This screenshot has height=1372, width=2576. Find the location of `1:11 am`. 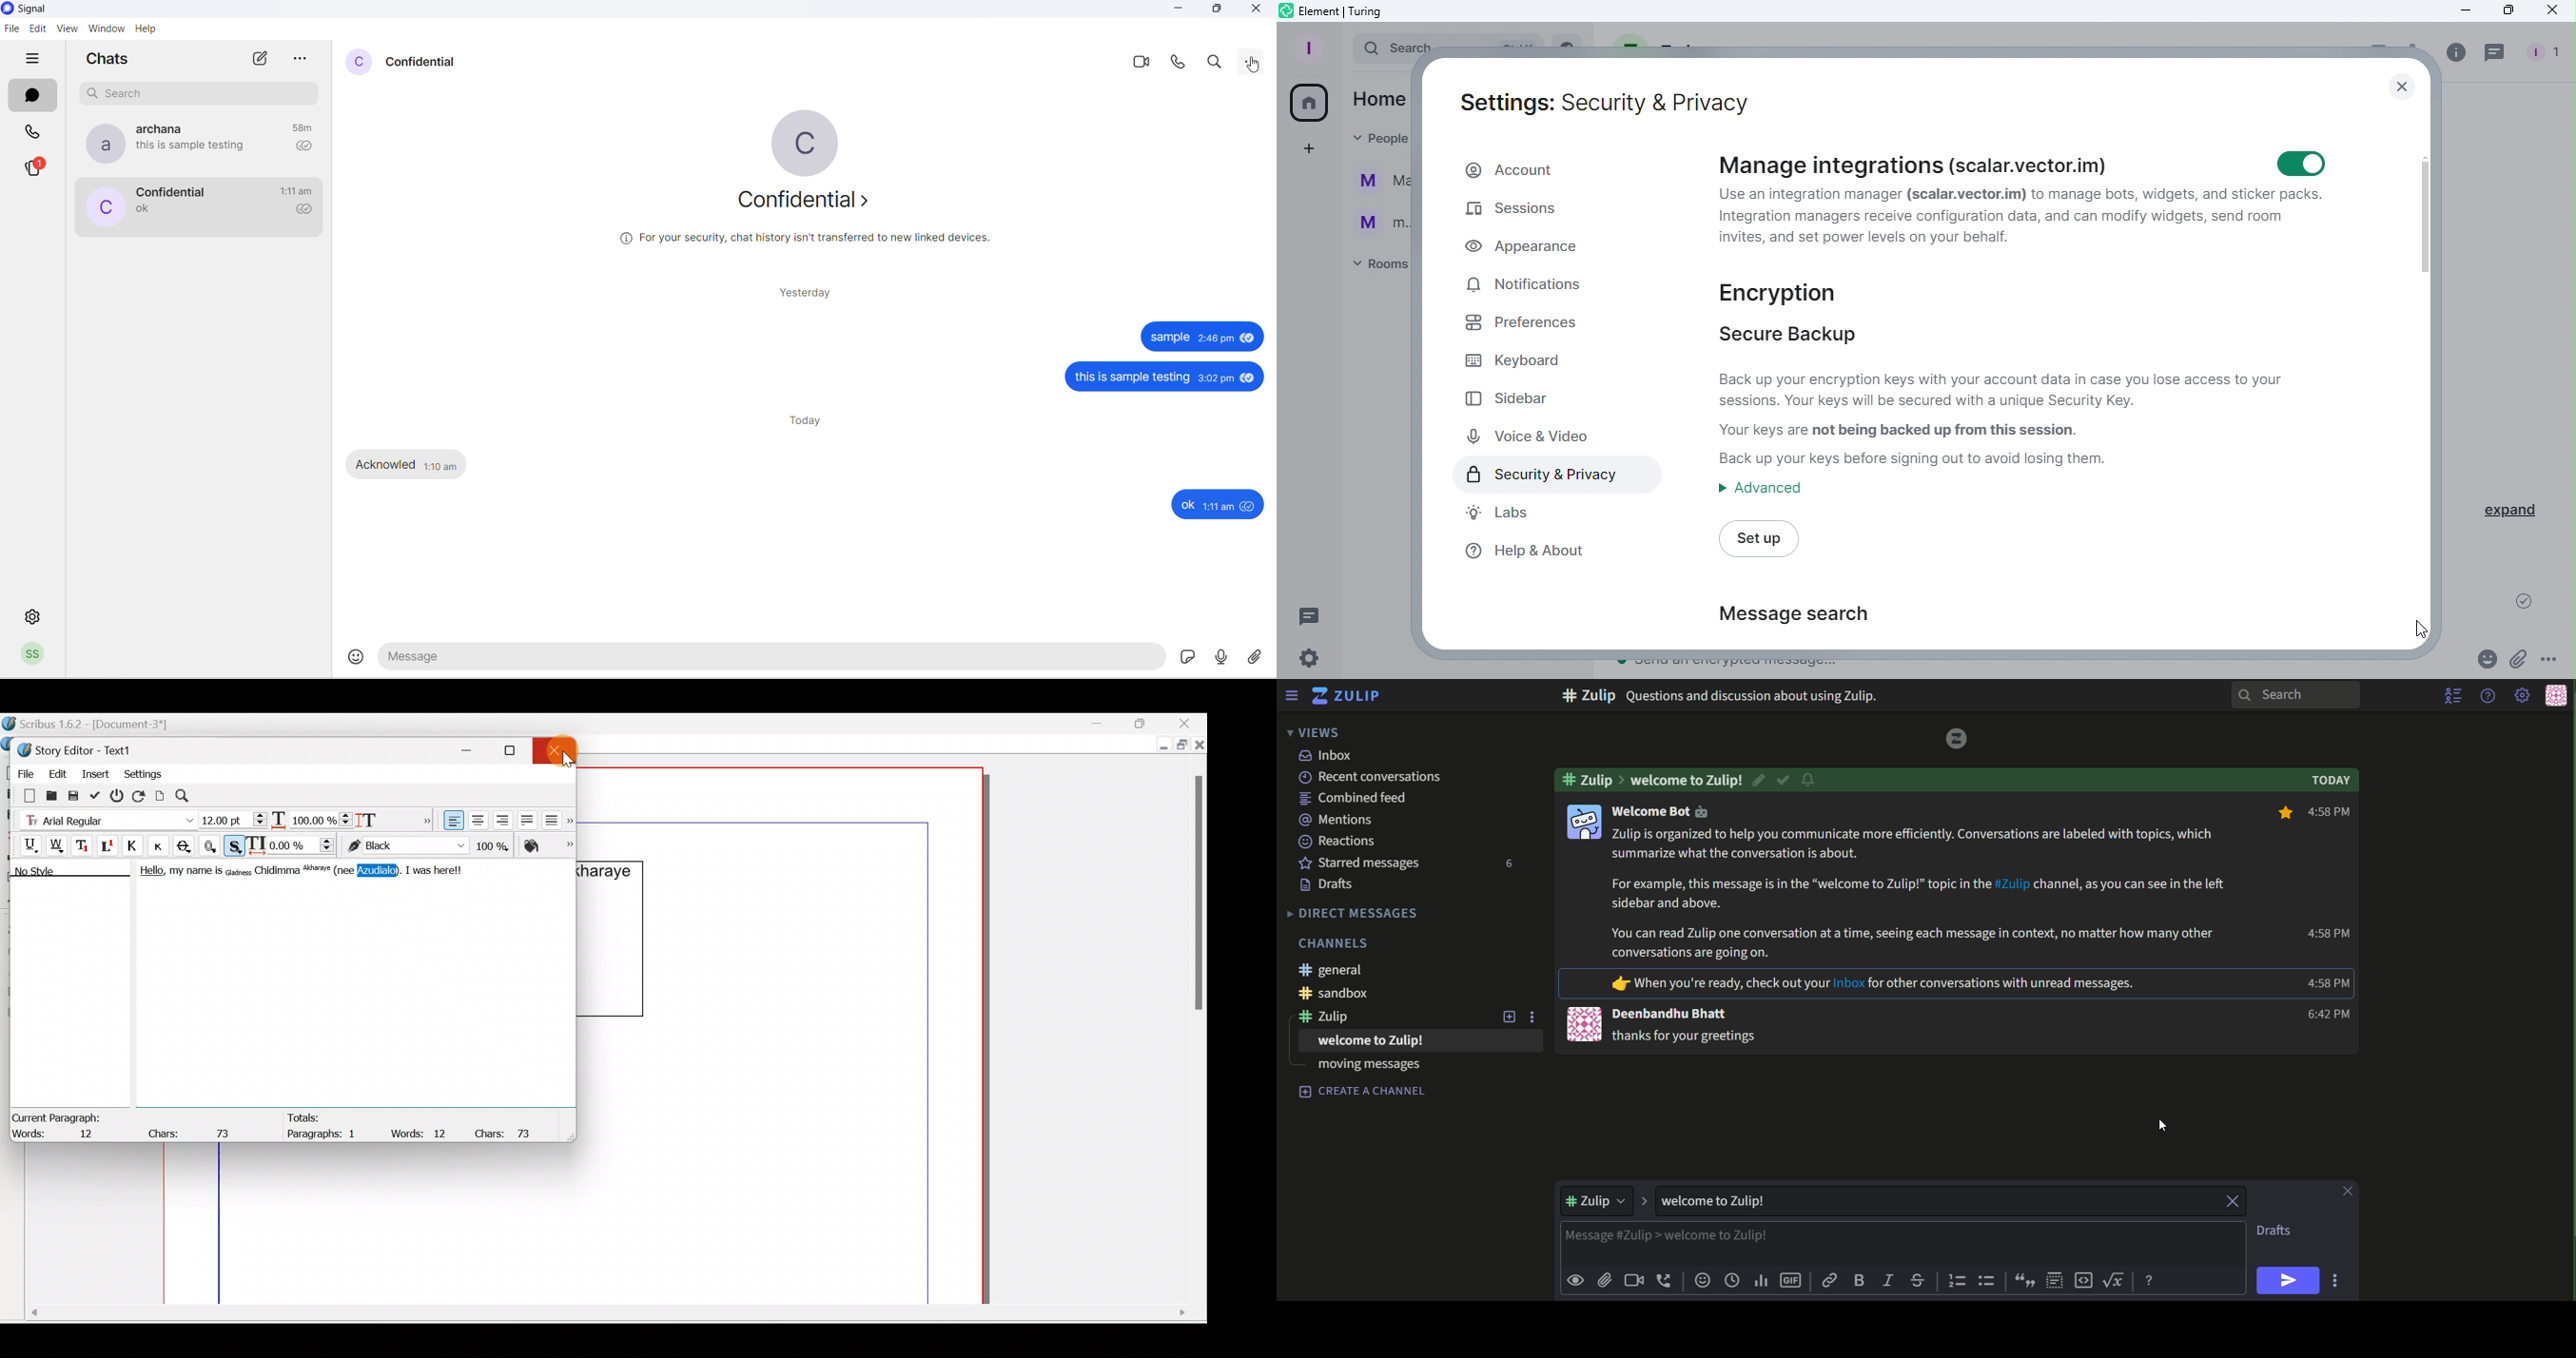

1:11 am is located at coordinates (1219, 506).